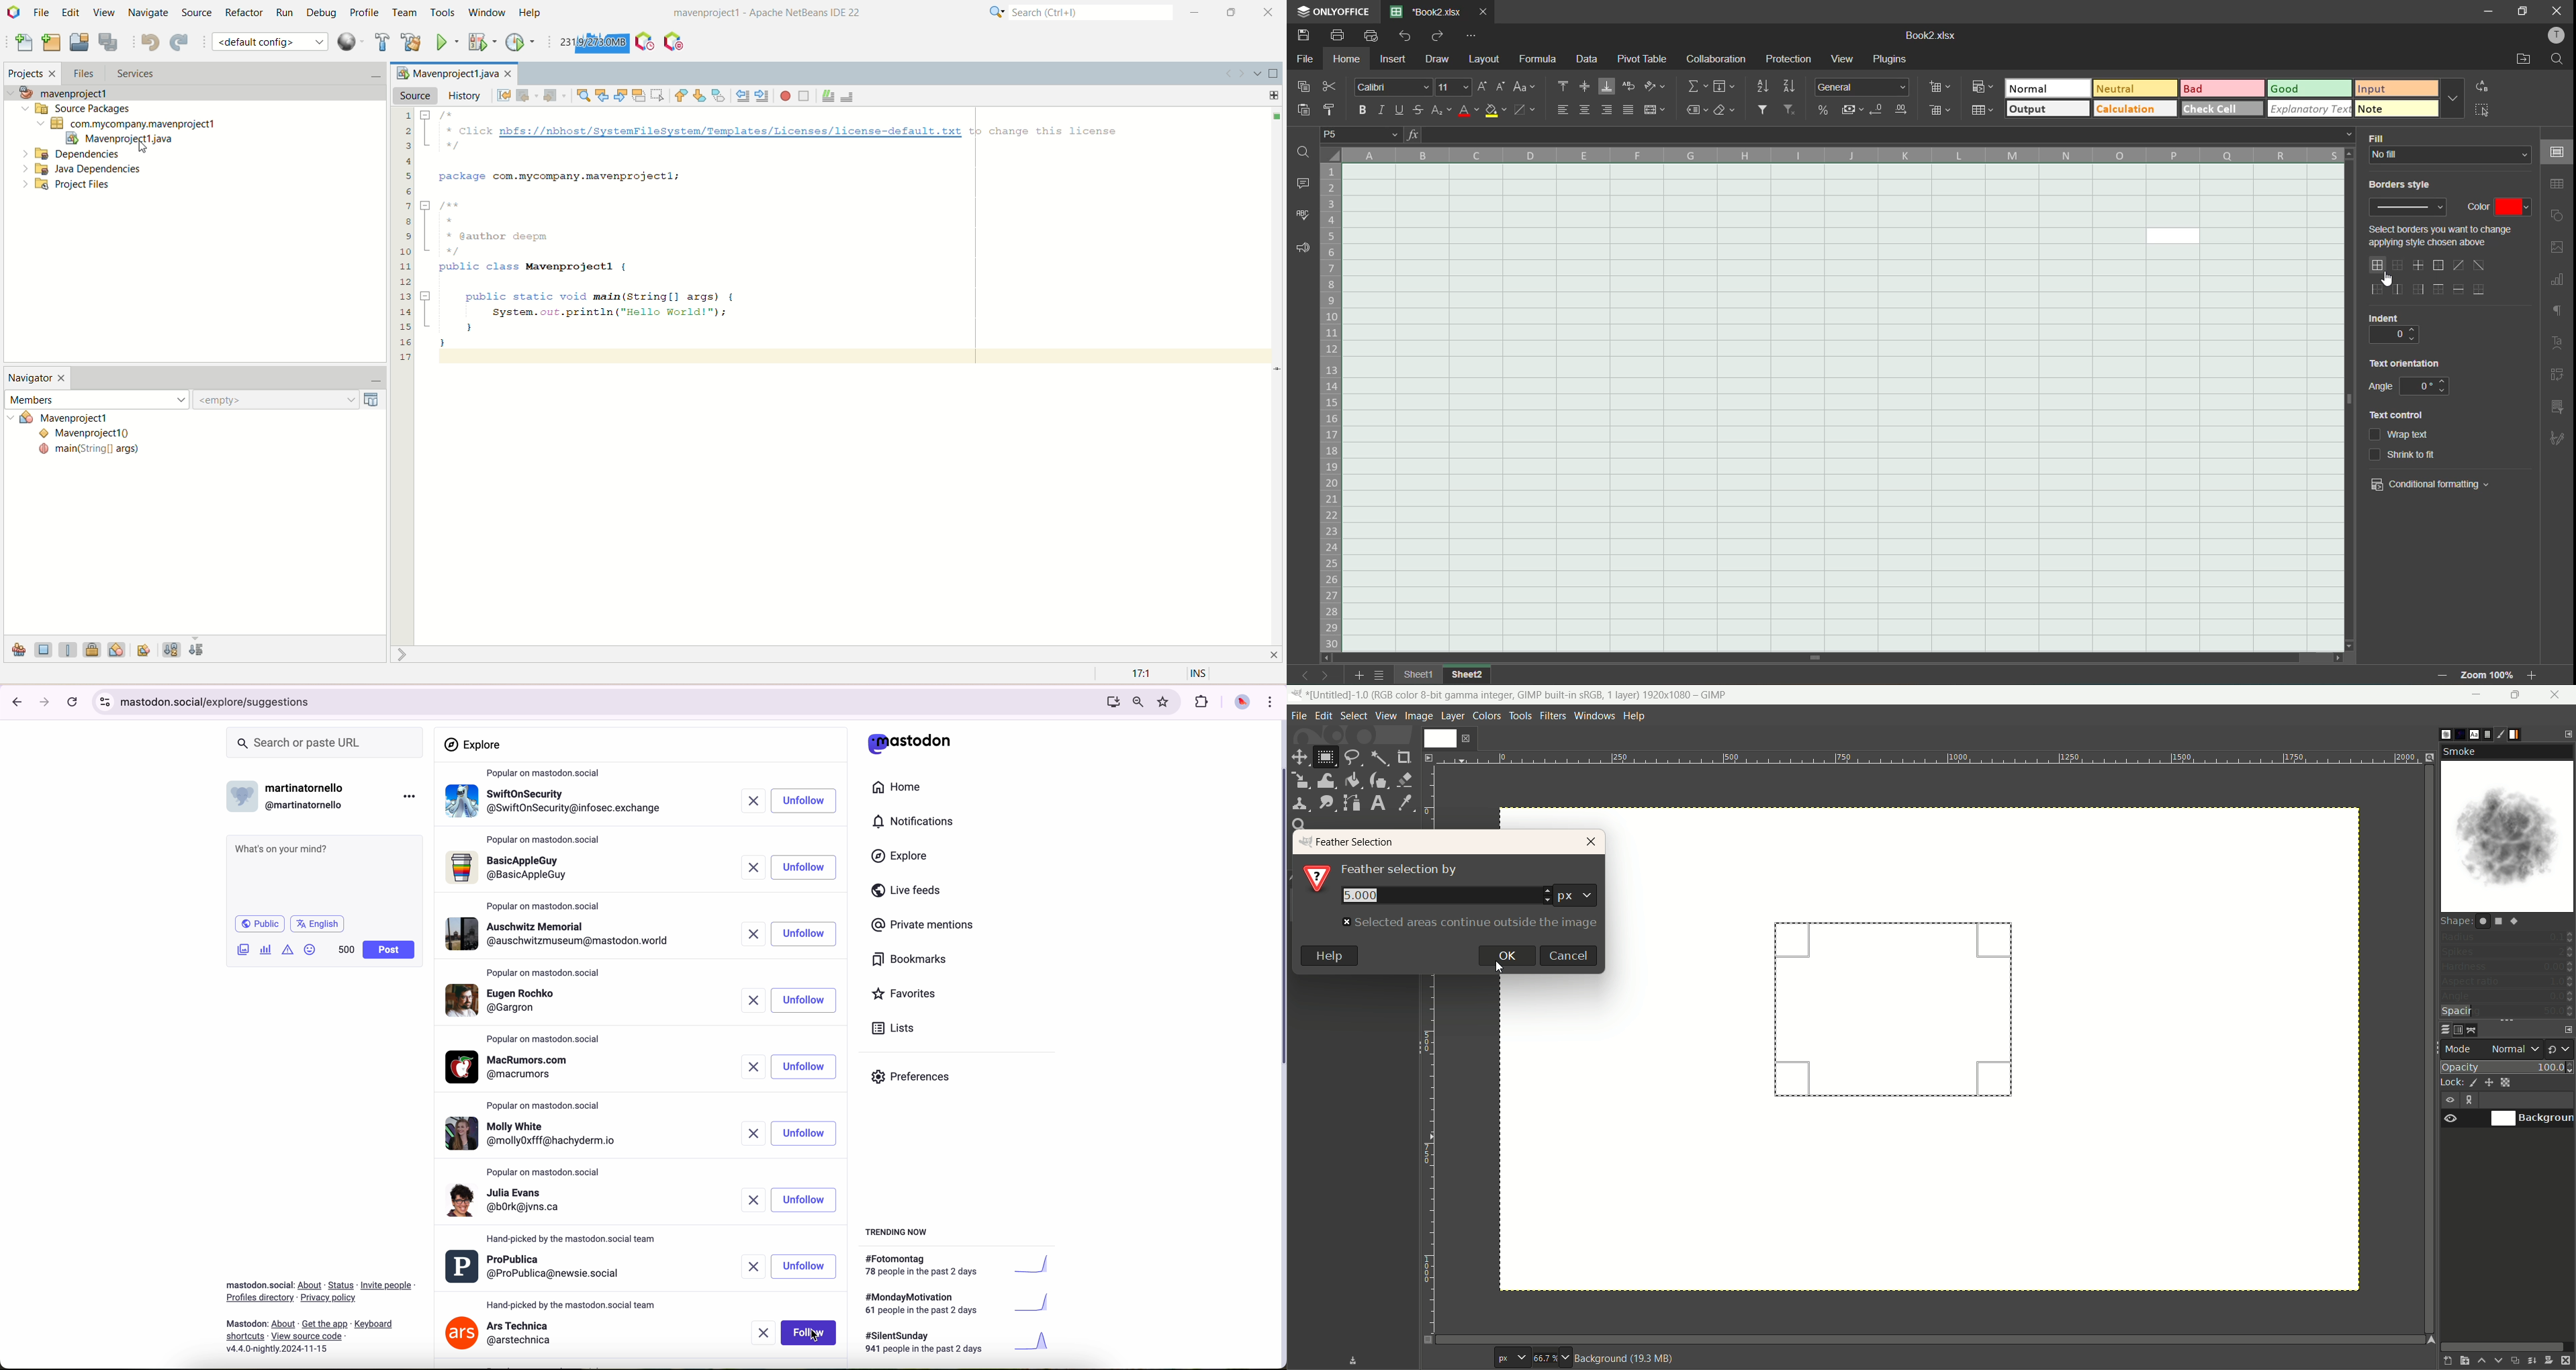 Image resolution: width=2576 pixels, height=1372 pixels. I want to click on click on follow, so click(811, 1334).